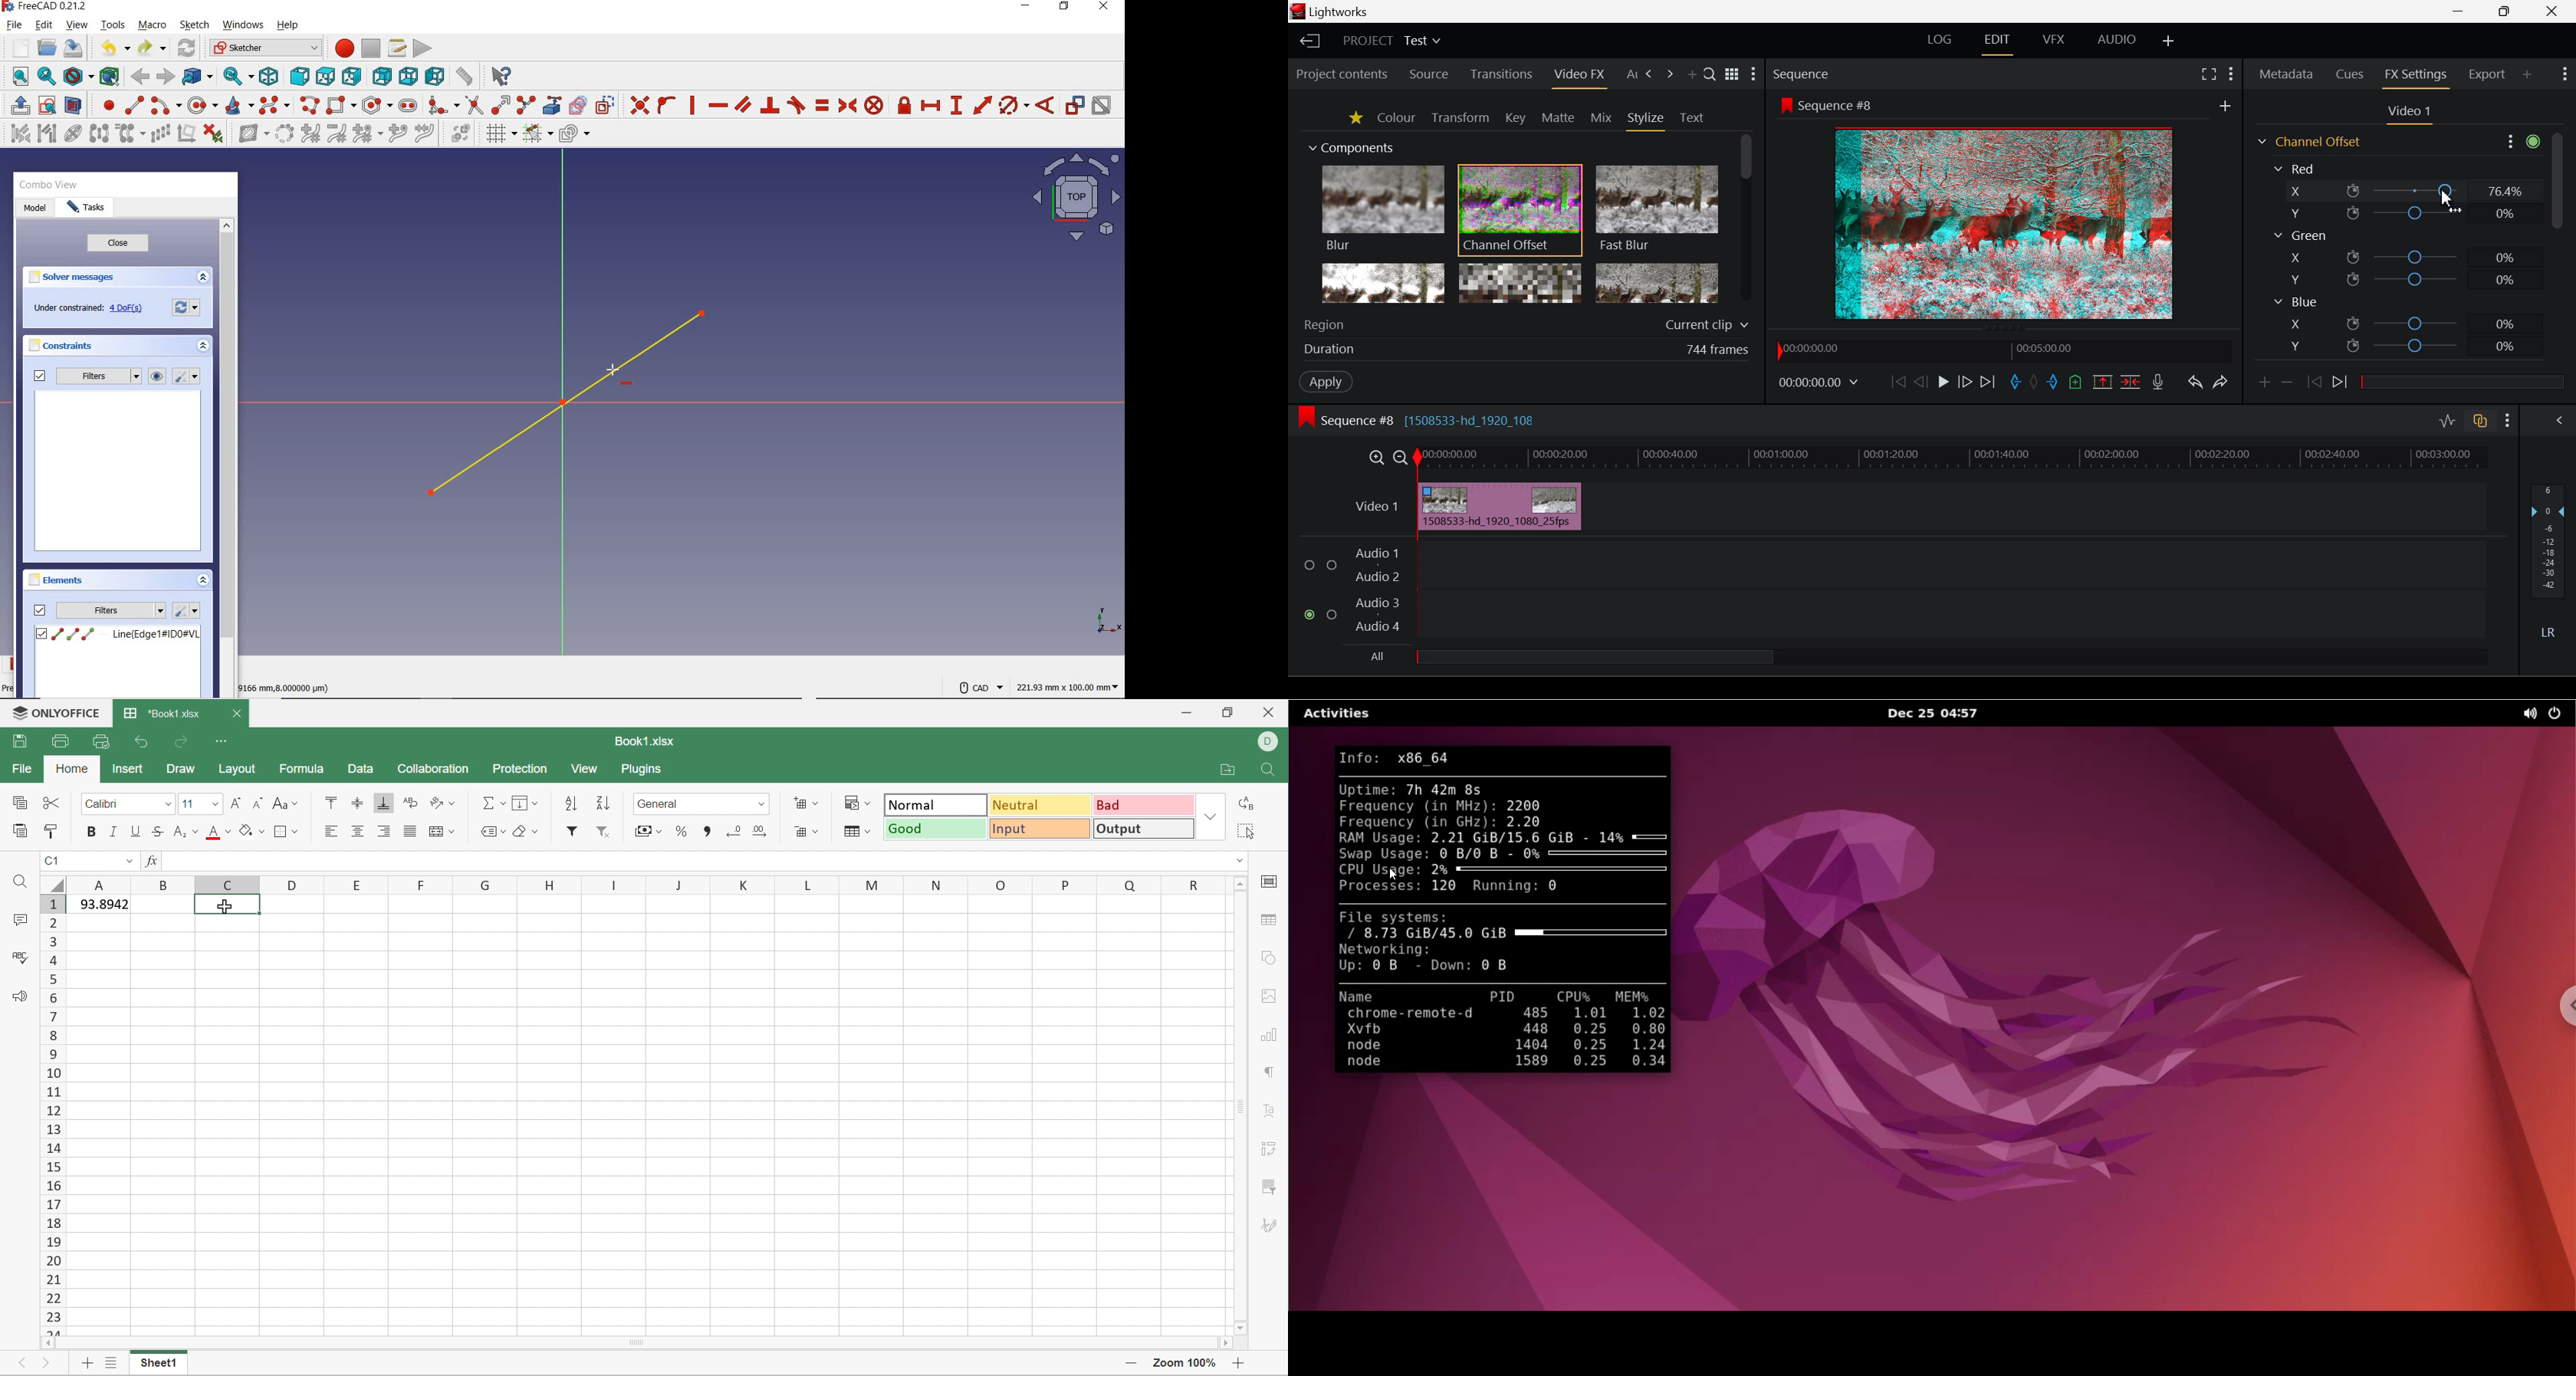  What do you see at coordinates (982, 104) in the screenshot?
I see `CONSTRAIN DISTANCE` at bounding box center [982, 104].